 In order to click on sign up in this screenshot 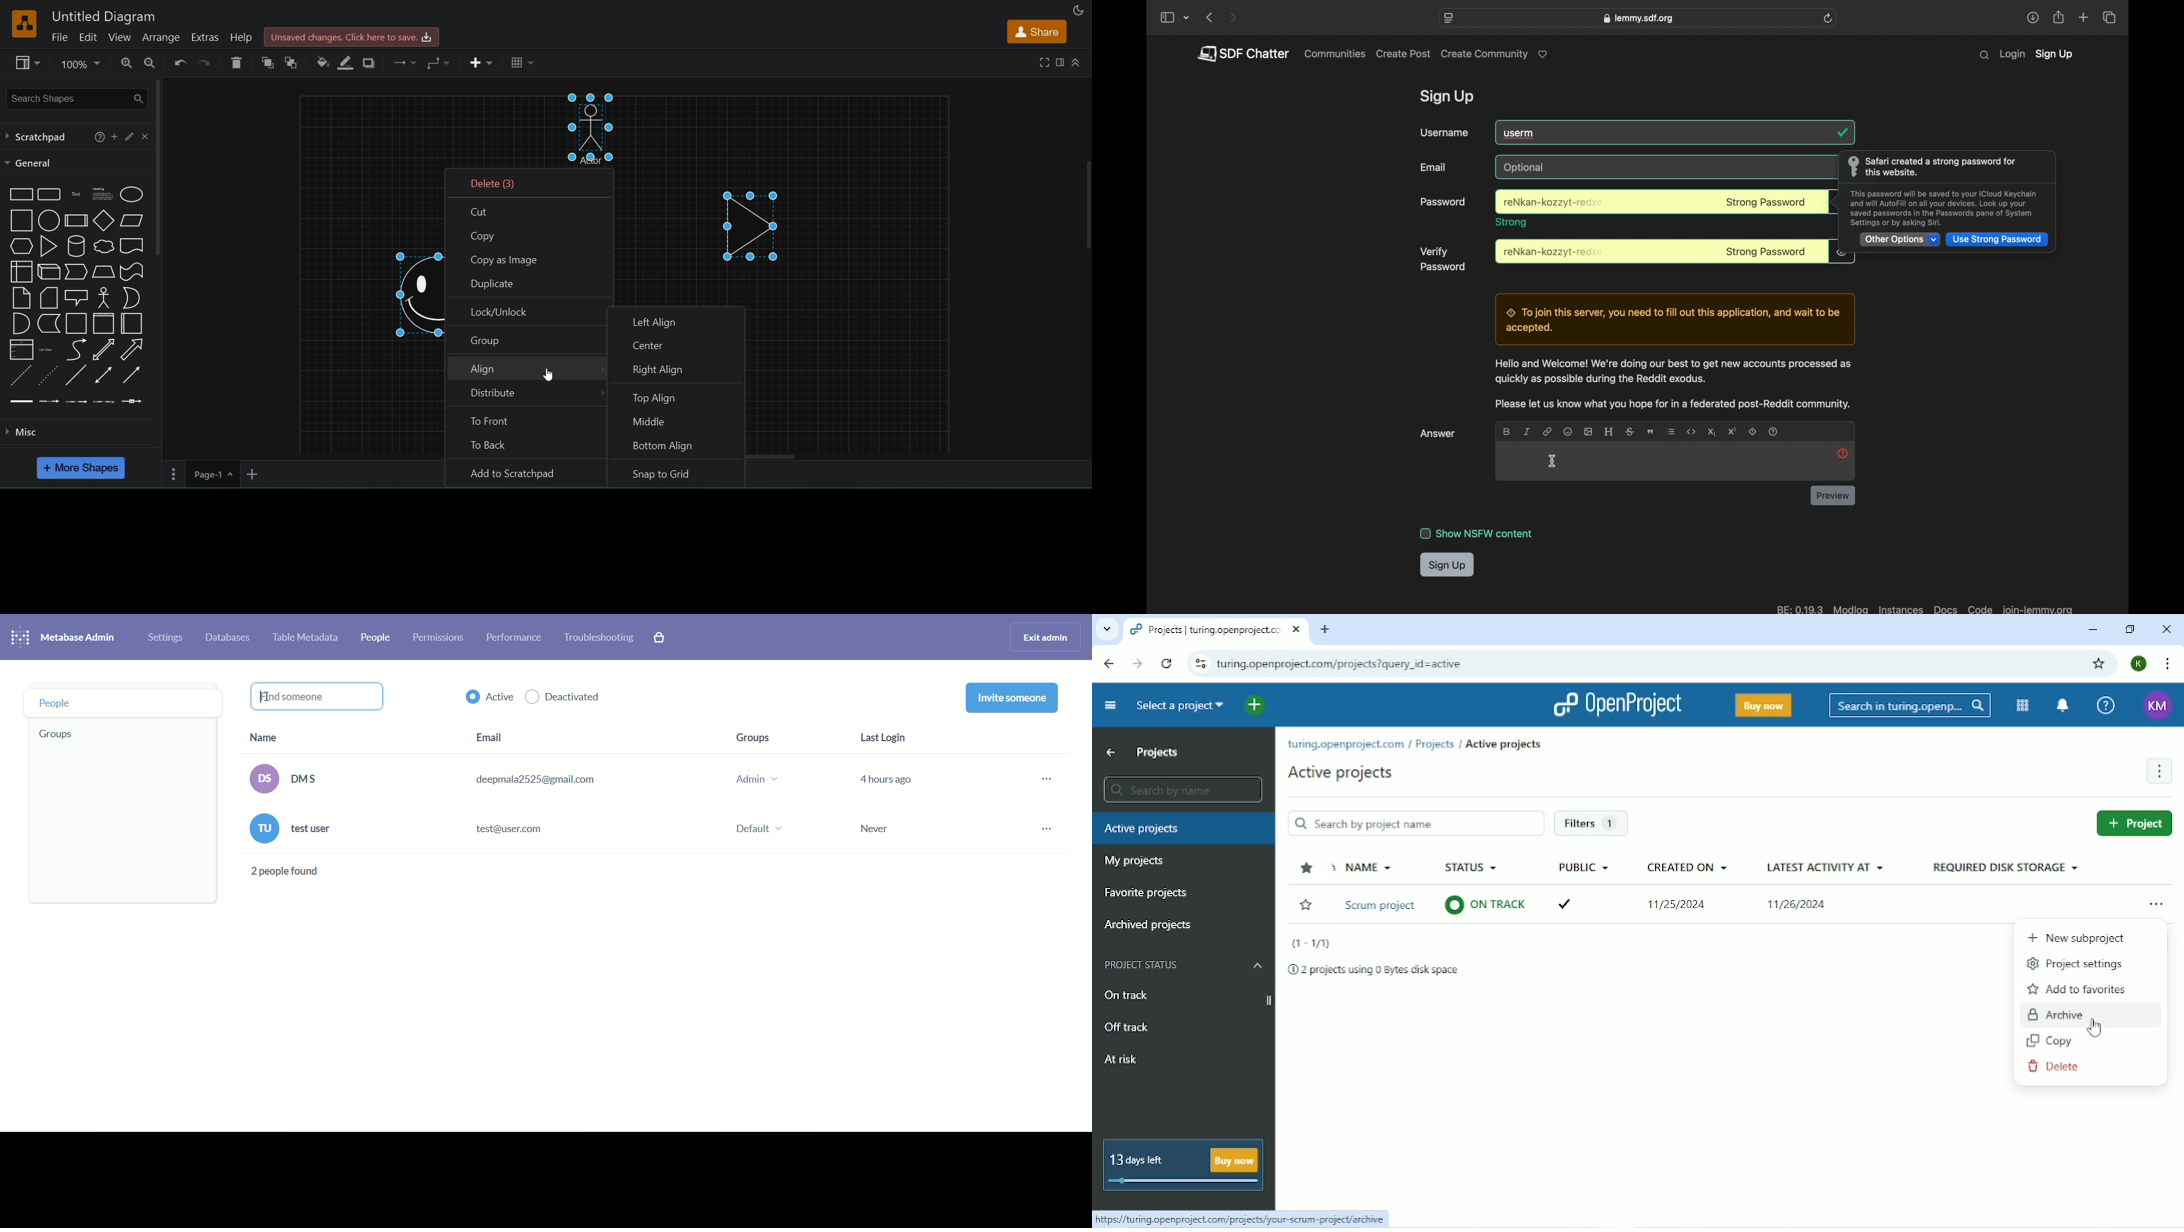, I will do `click(1449, 98)`.